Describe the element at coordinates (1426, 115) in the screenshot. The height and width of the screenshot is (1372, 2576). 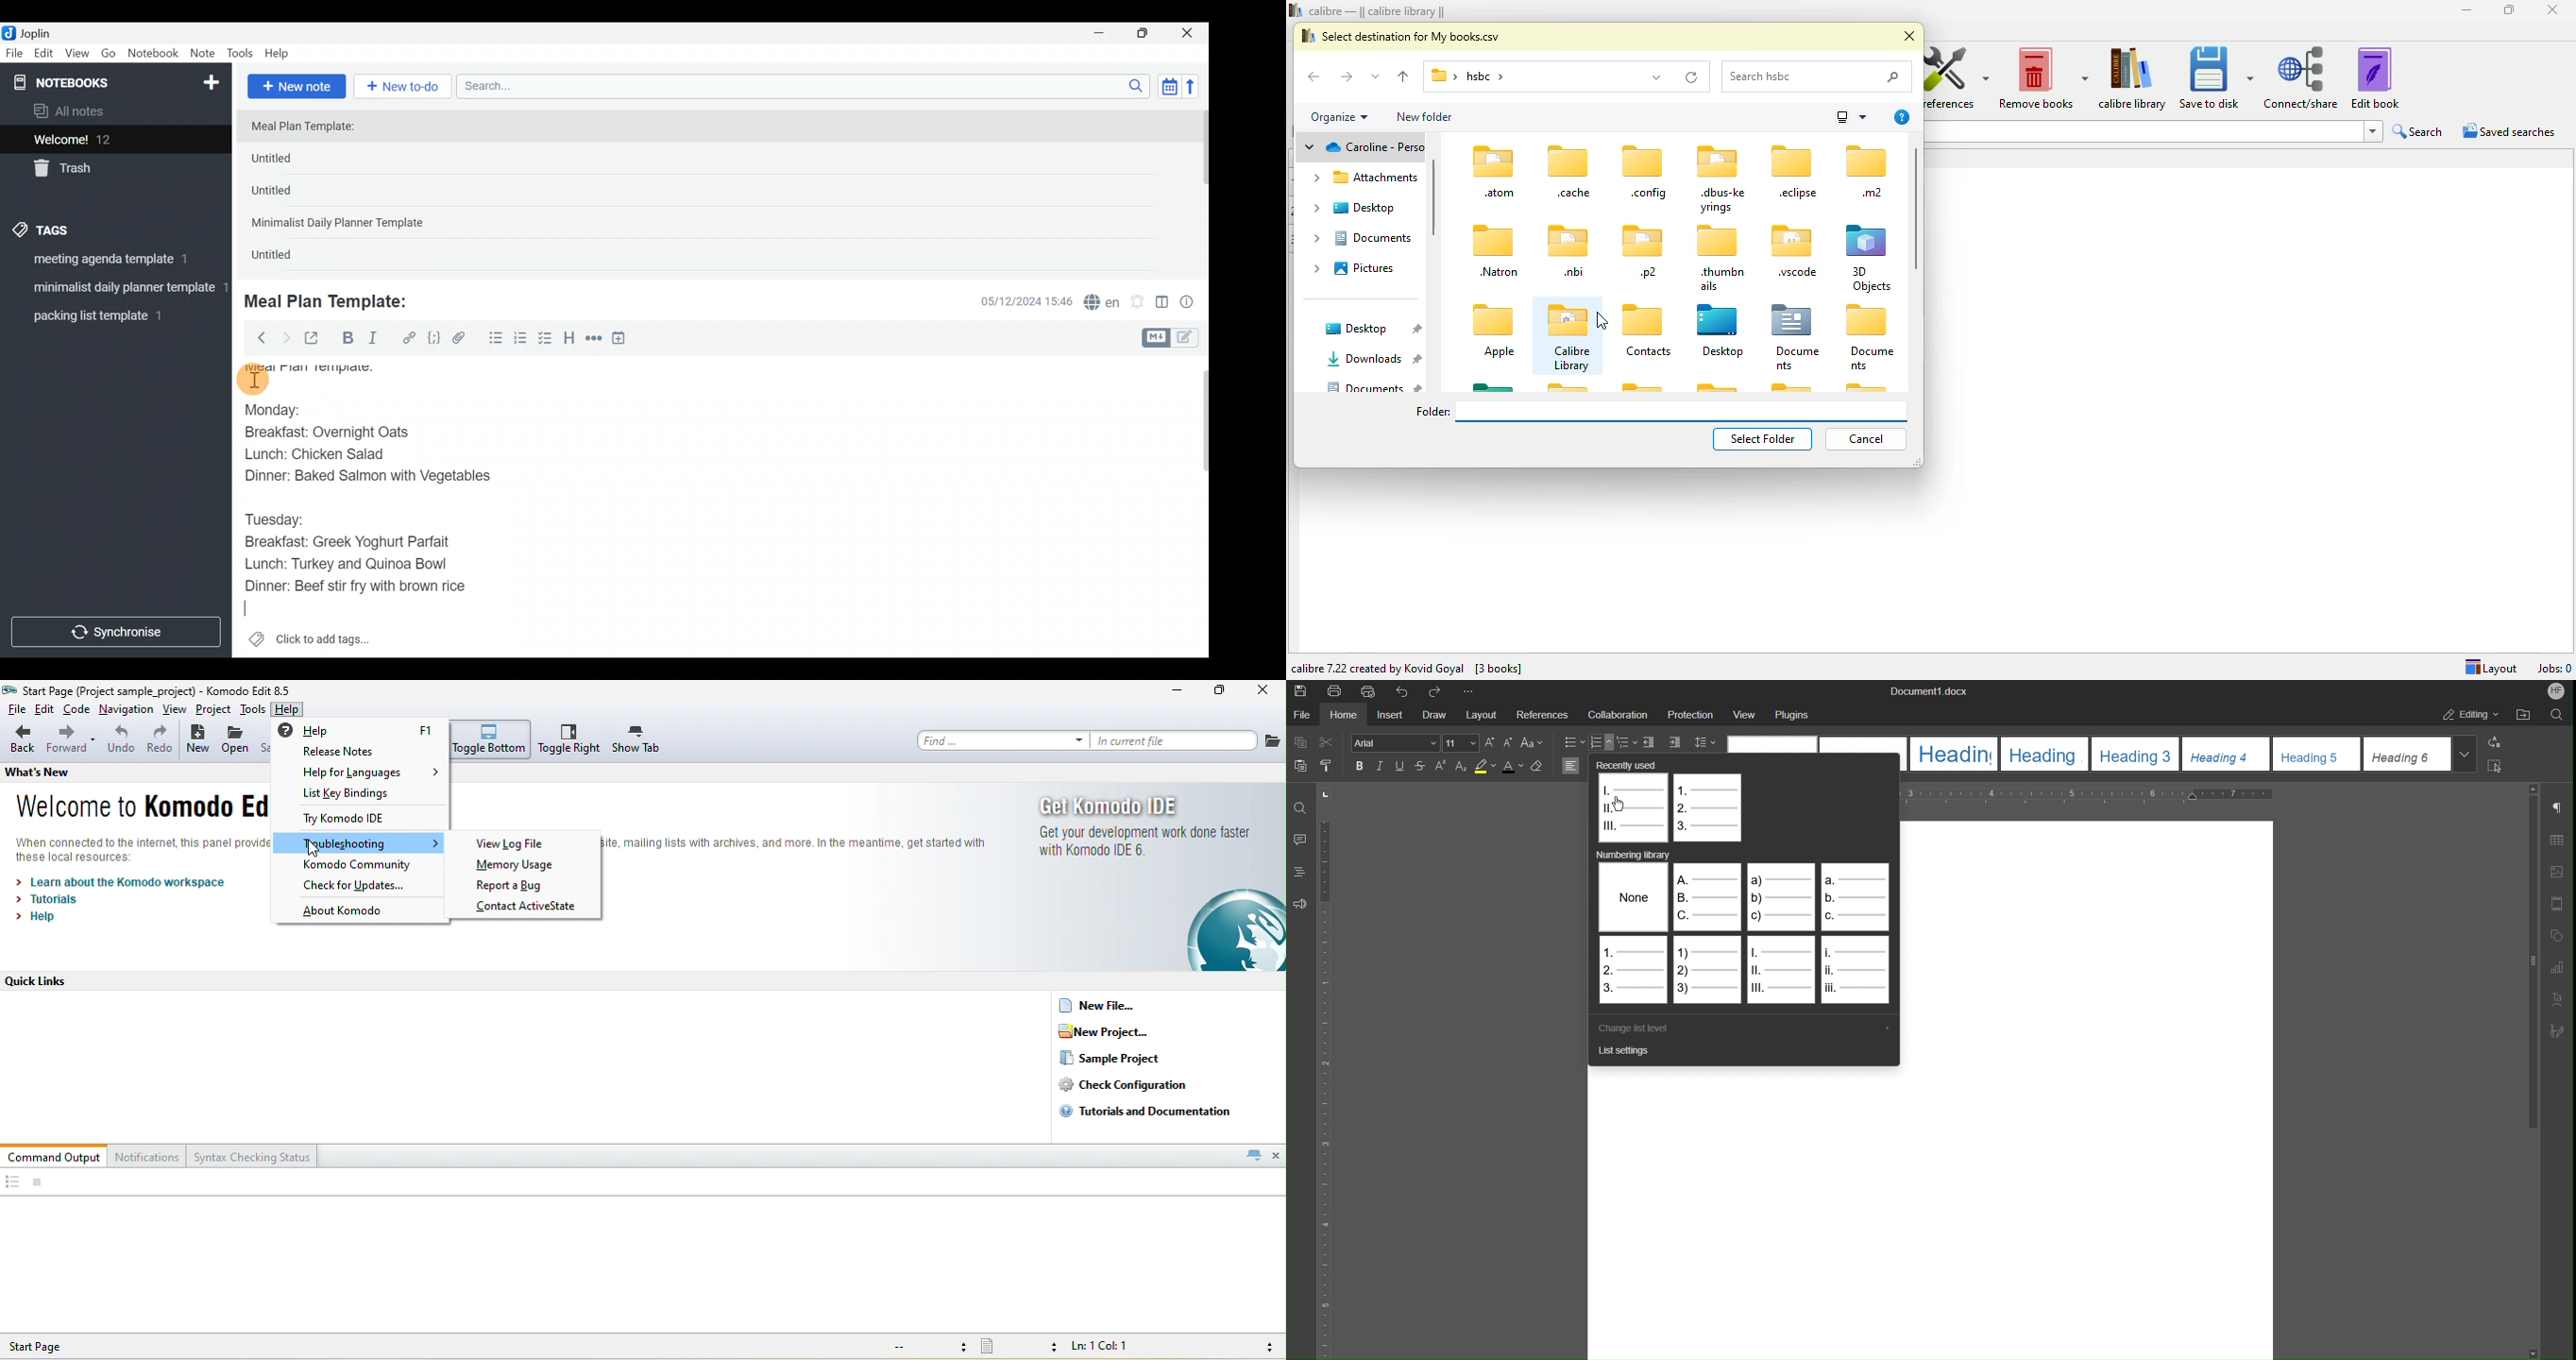
I see `new folder` at that location.